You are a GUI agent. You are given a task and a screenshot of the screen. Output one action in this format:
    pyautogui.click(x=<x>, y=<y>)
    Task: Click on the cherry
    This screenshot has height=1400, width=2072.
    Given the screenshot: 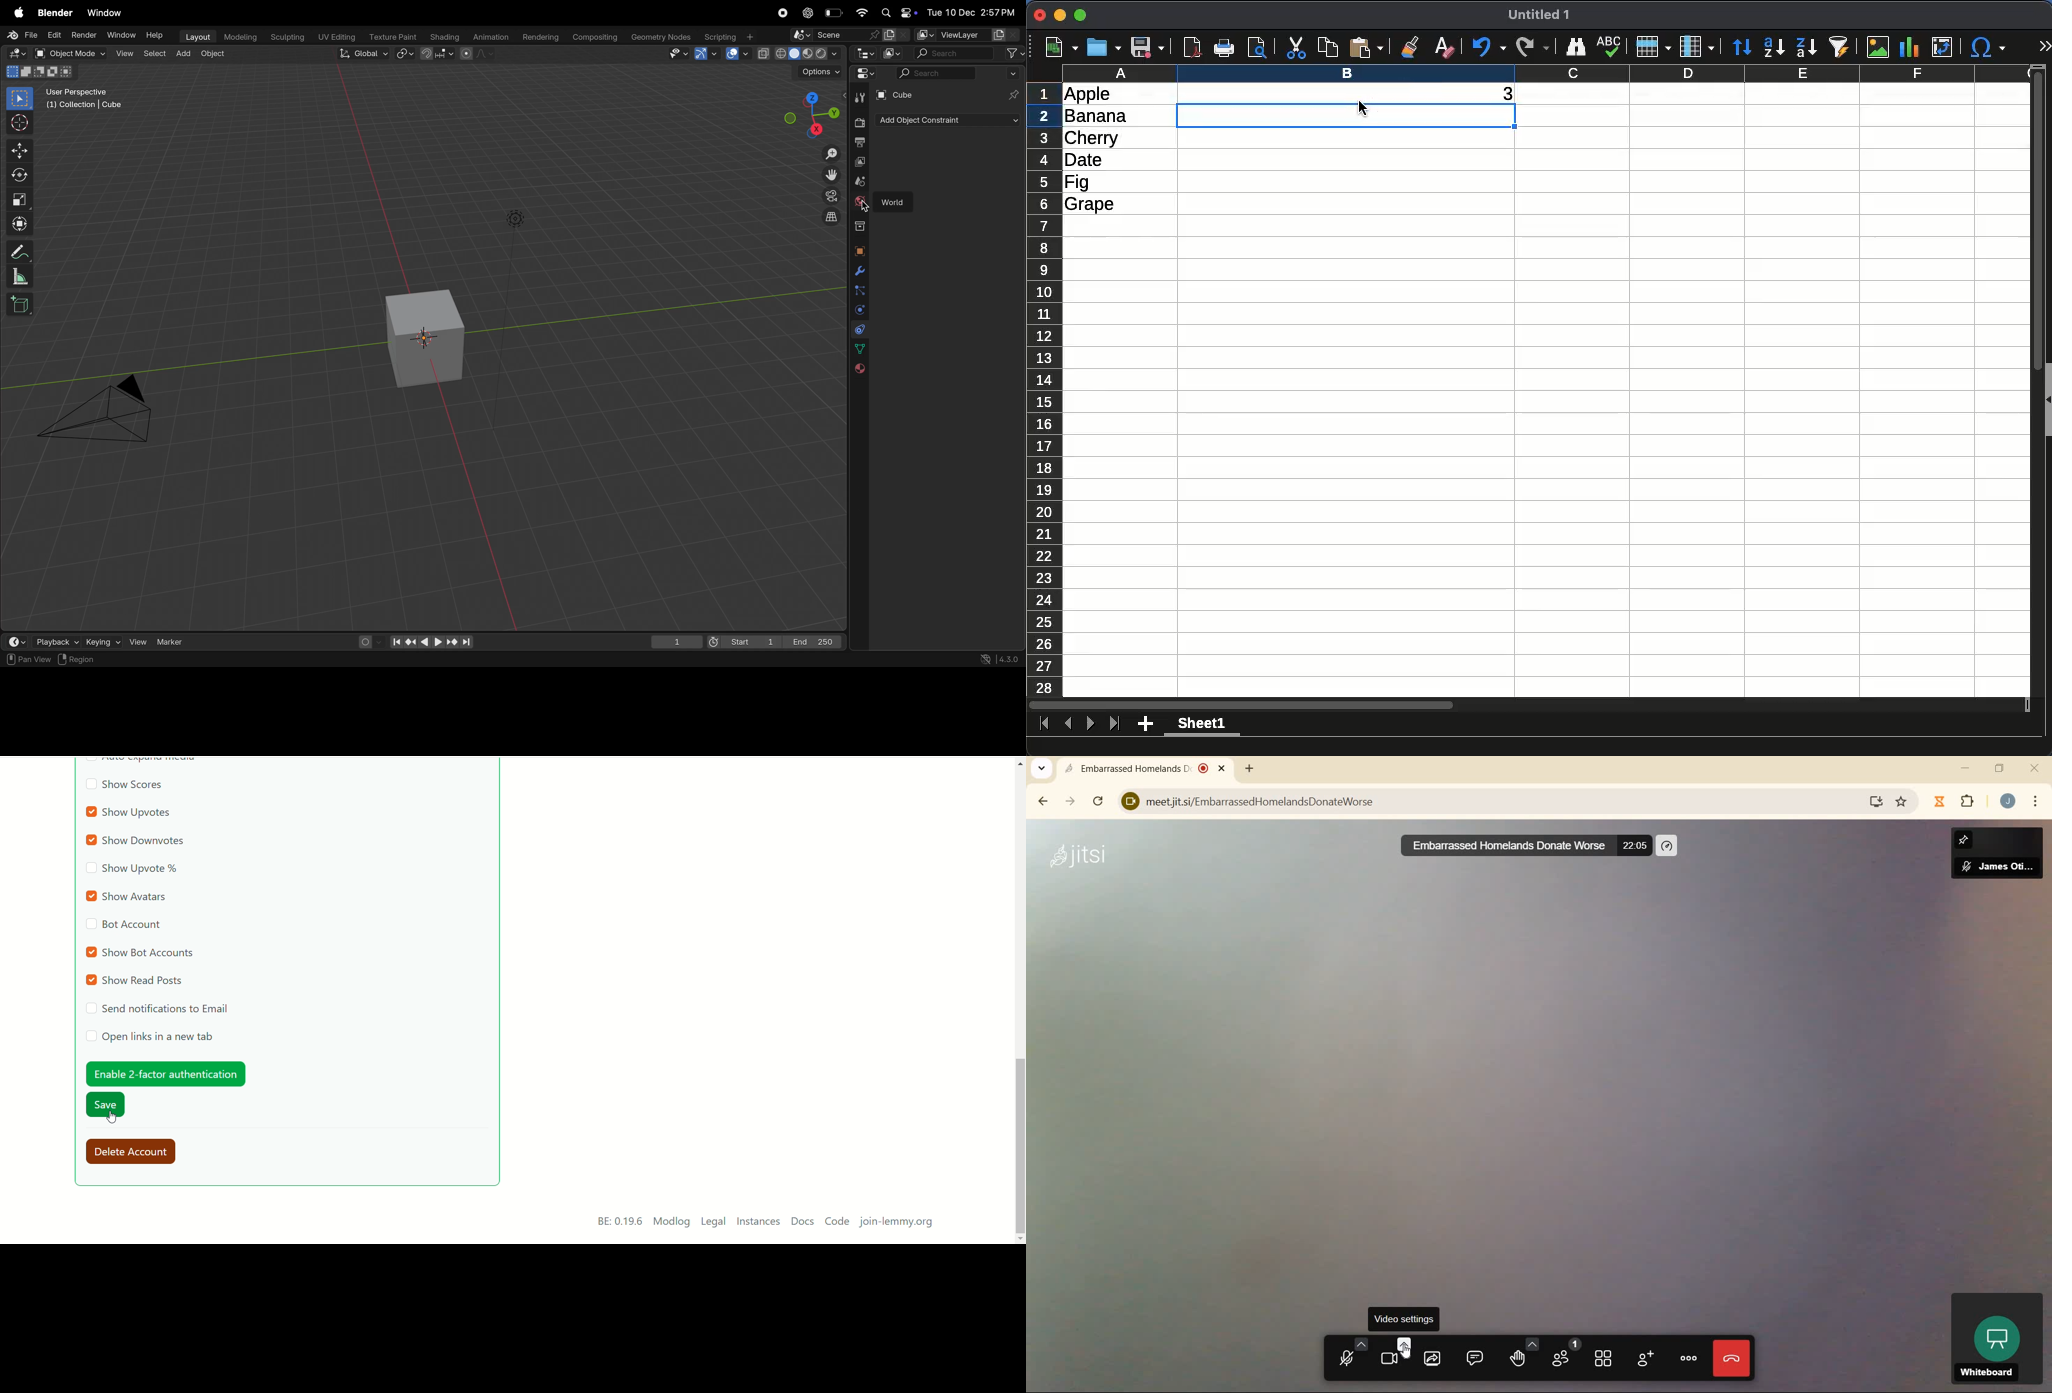 What is the action you would take?
    pyautogui.click(x=1092, y=139)
    